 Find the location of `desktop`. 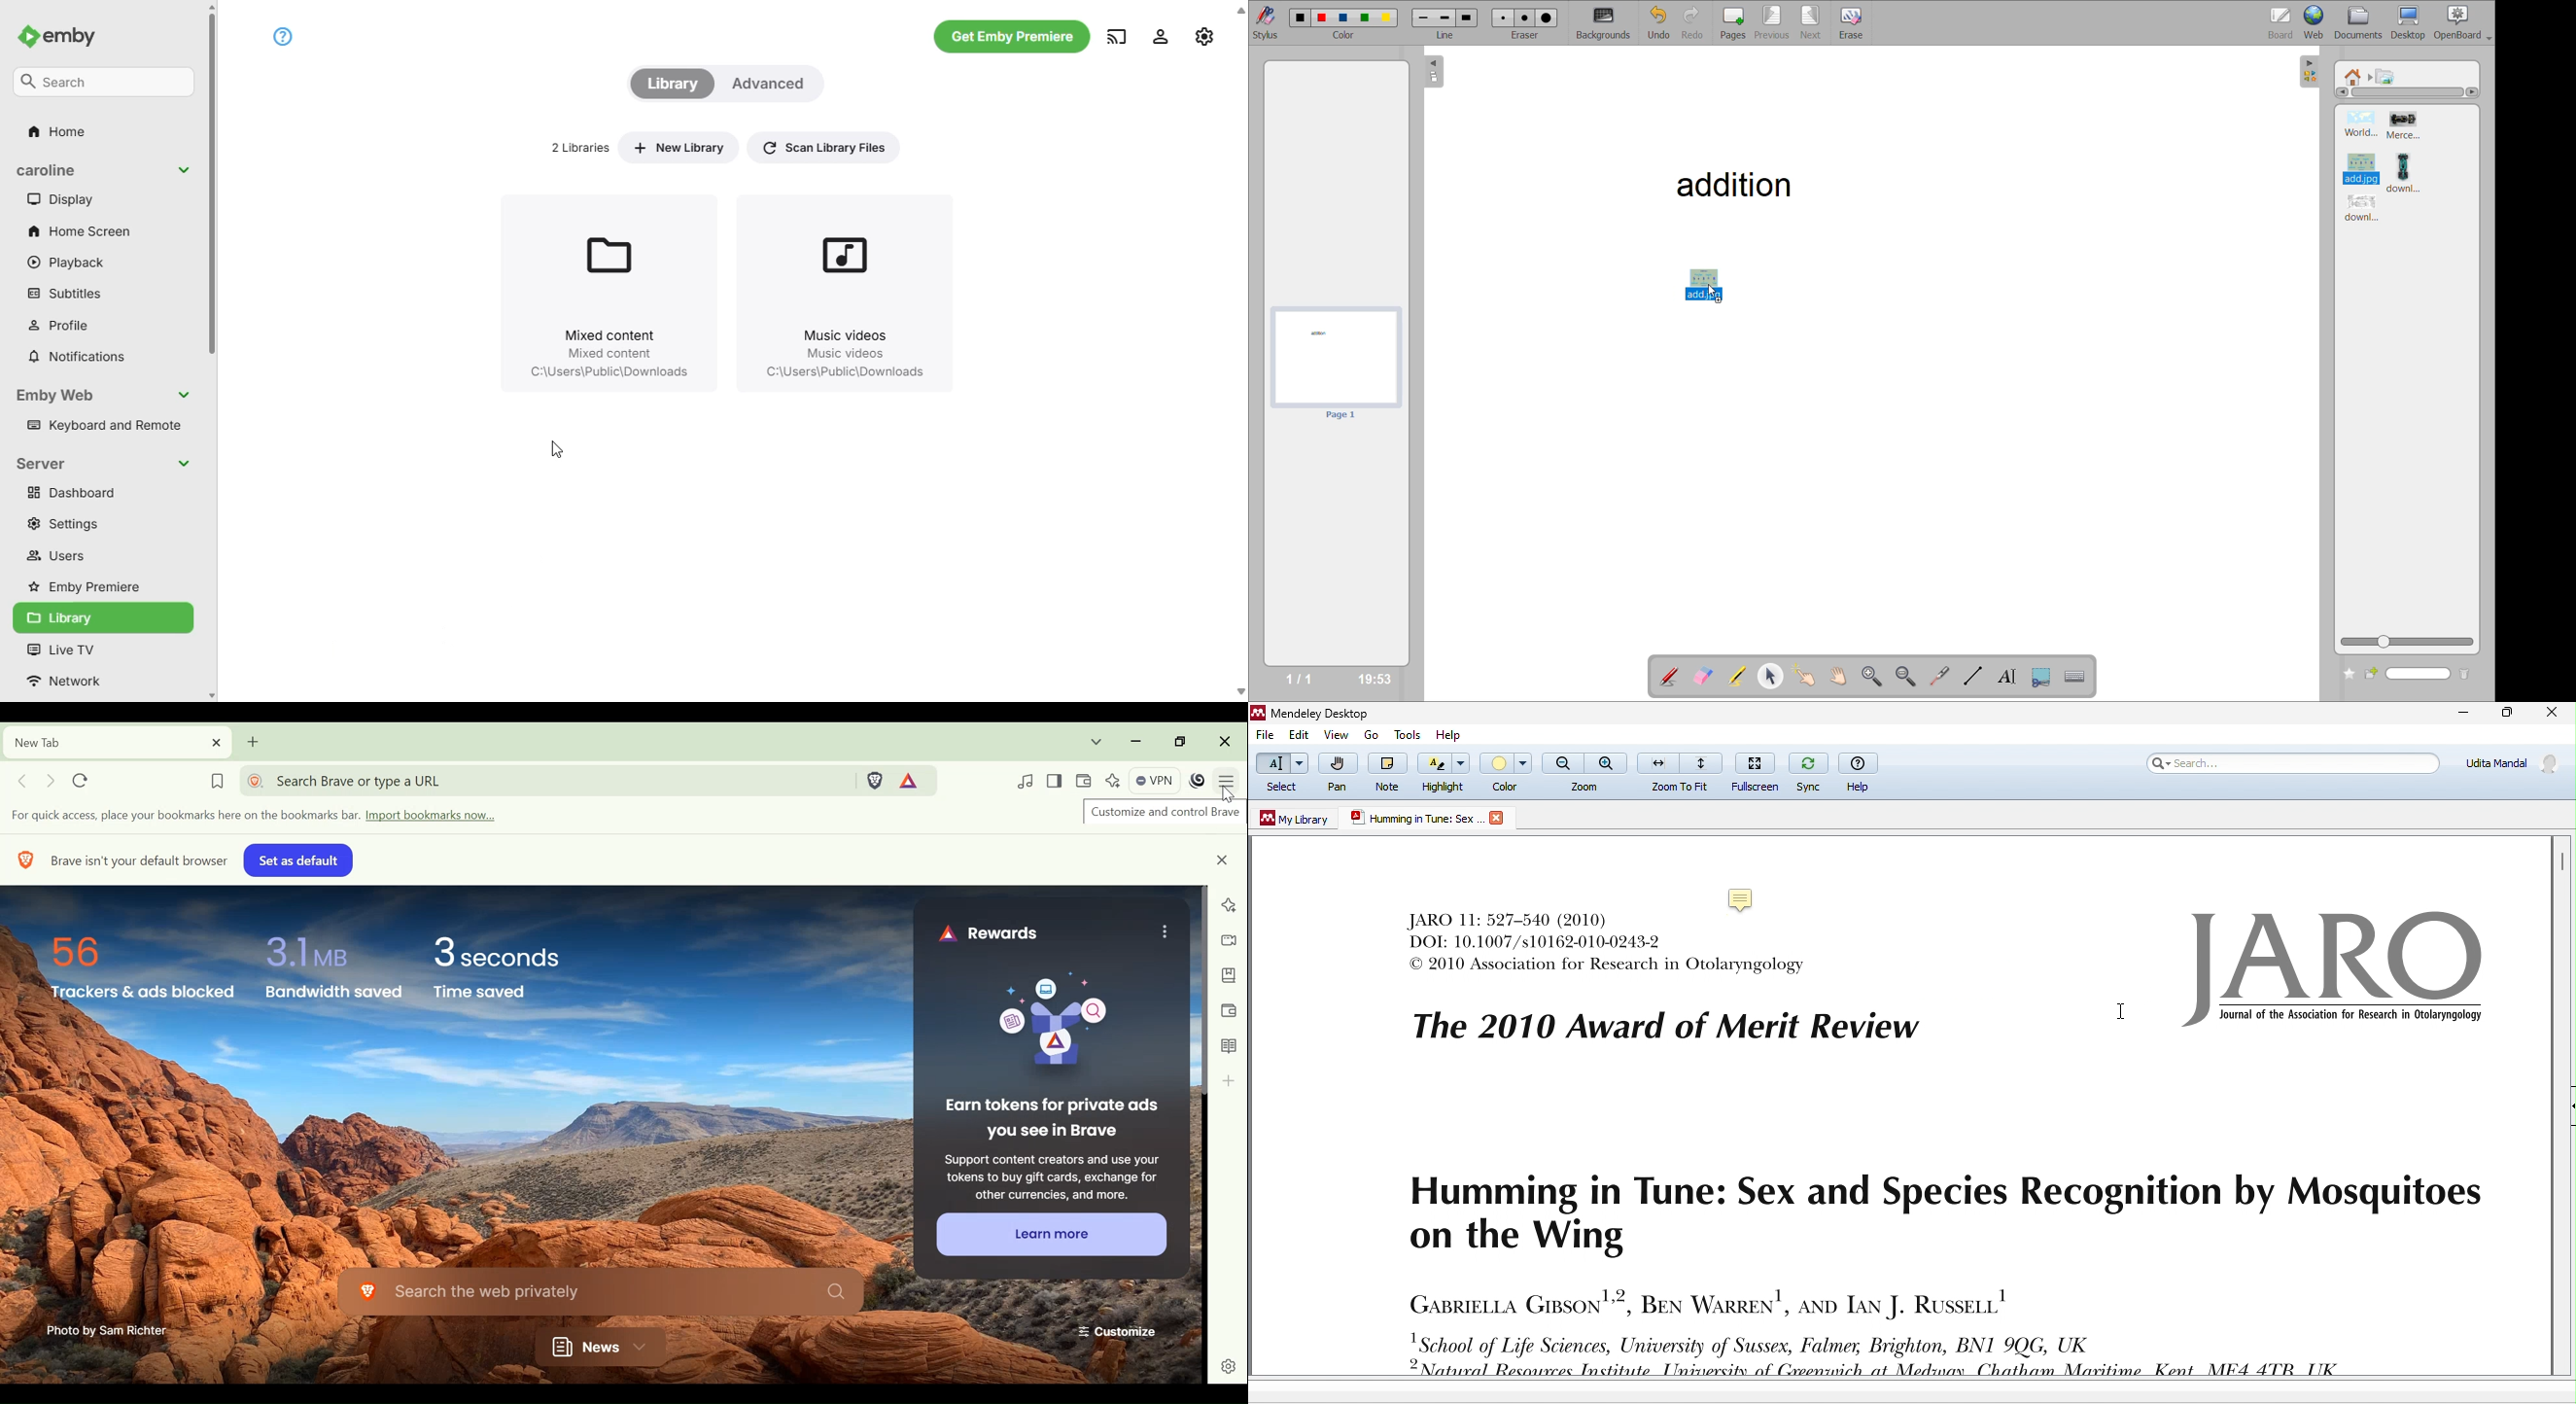

desktop is located at coordinates (2413, 23).